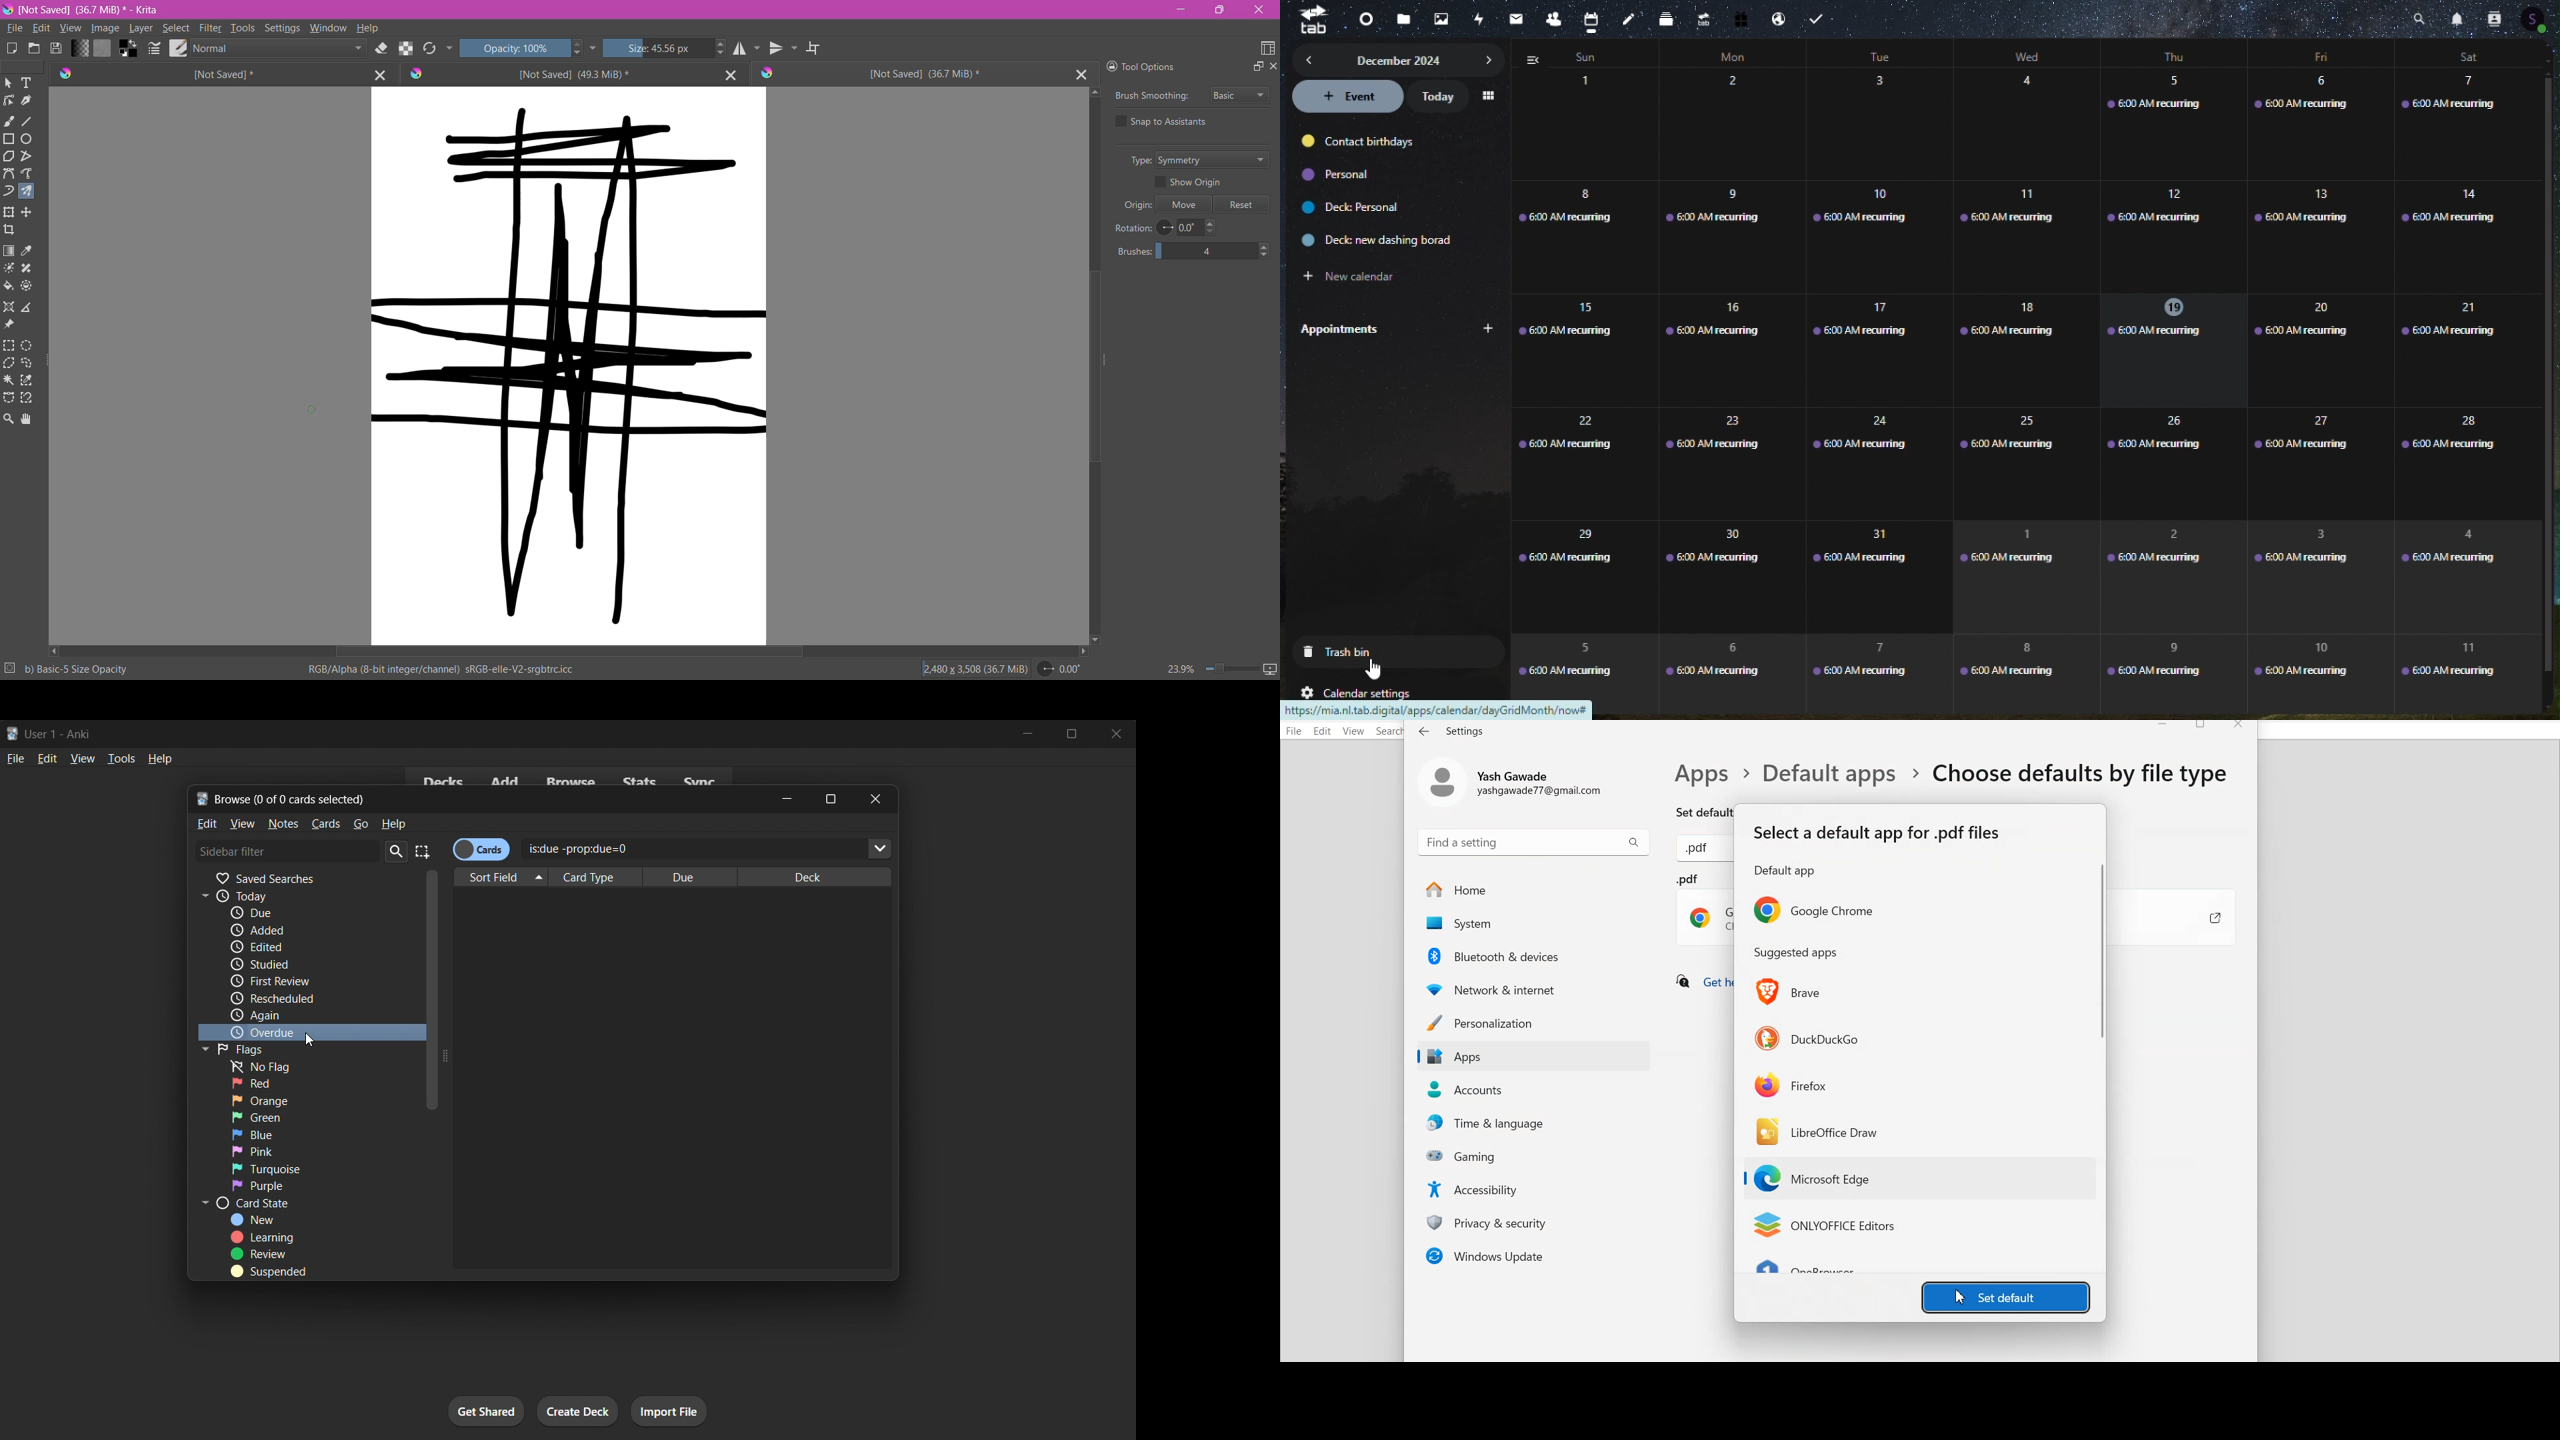 The height and width of the screenshot is (1456, 2576). What do you see at coordinates (1272, 67) in the screenshot?
I see `Close Docker` at bounding box center [1272, 67].